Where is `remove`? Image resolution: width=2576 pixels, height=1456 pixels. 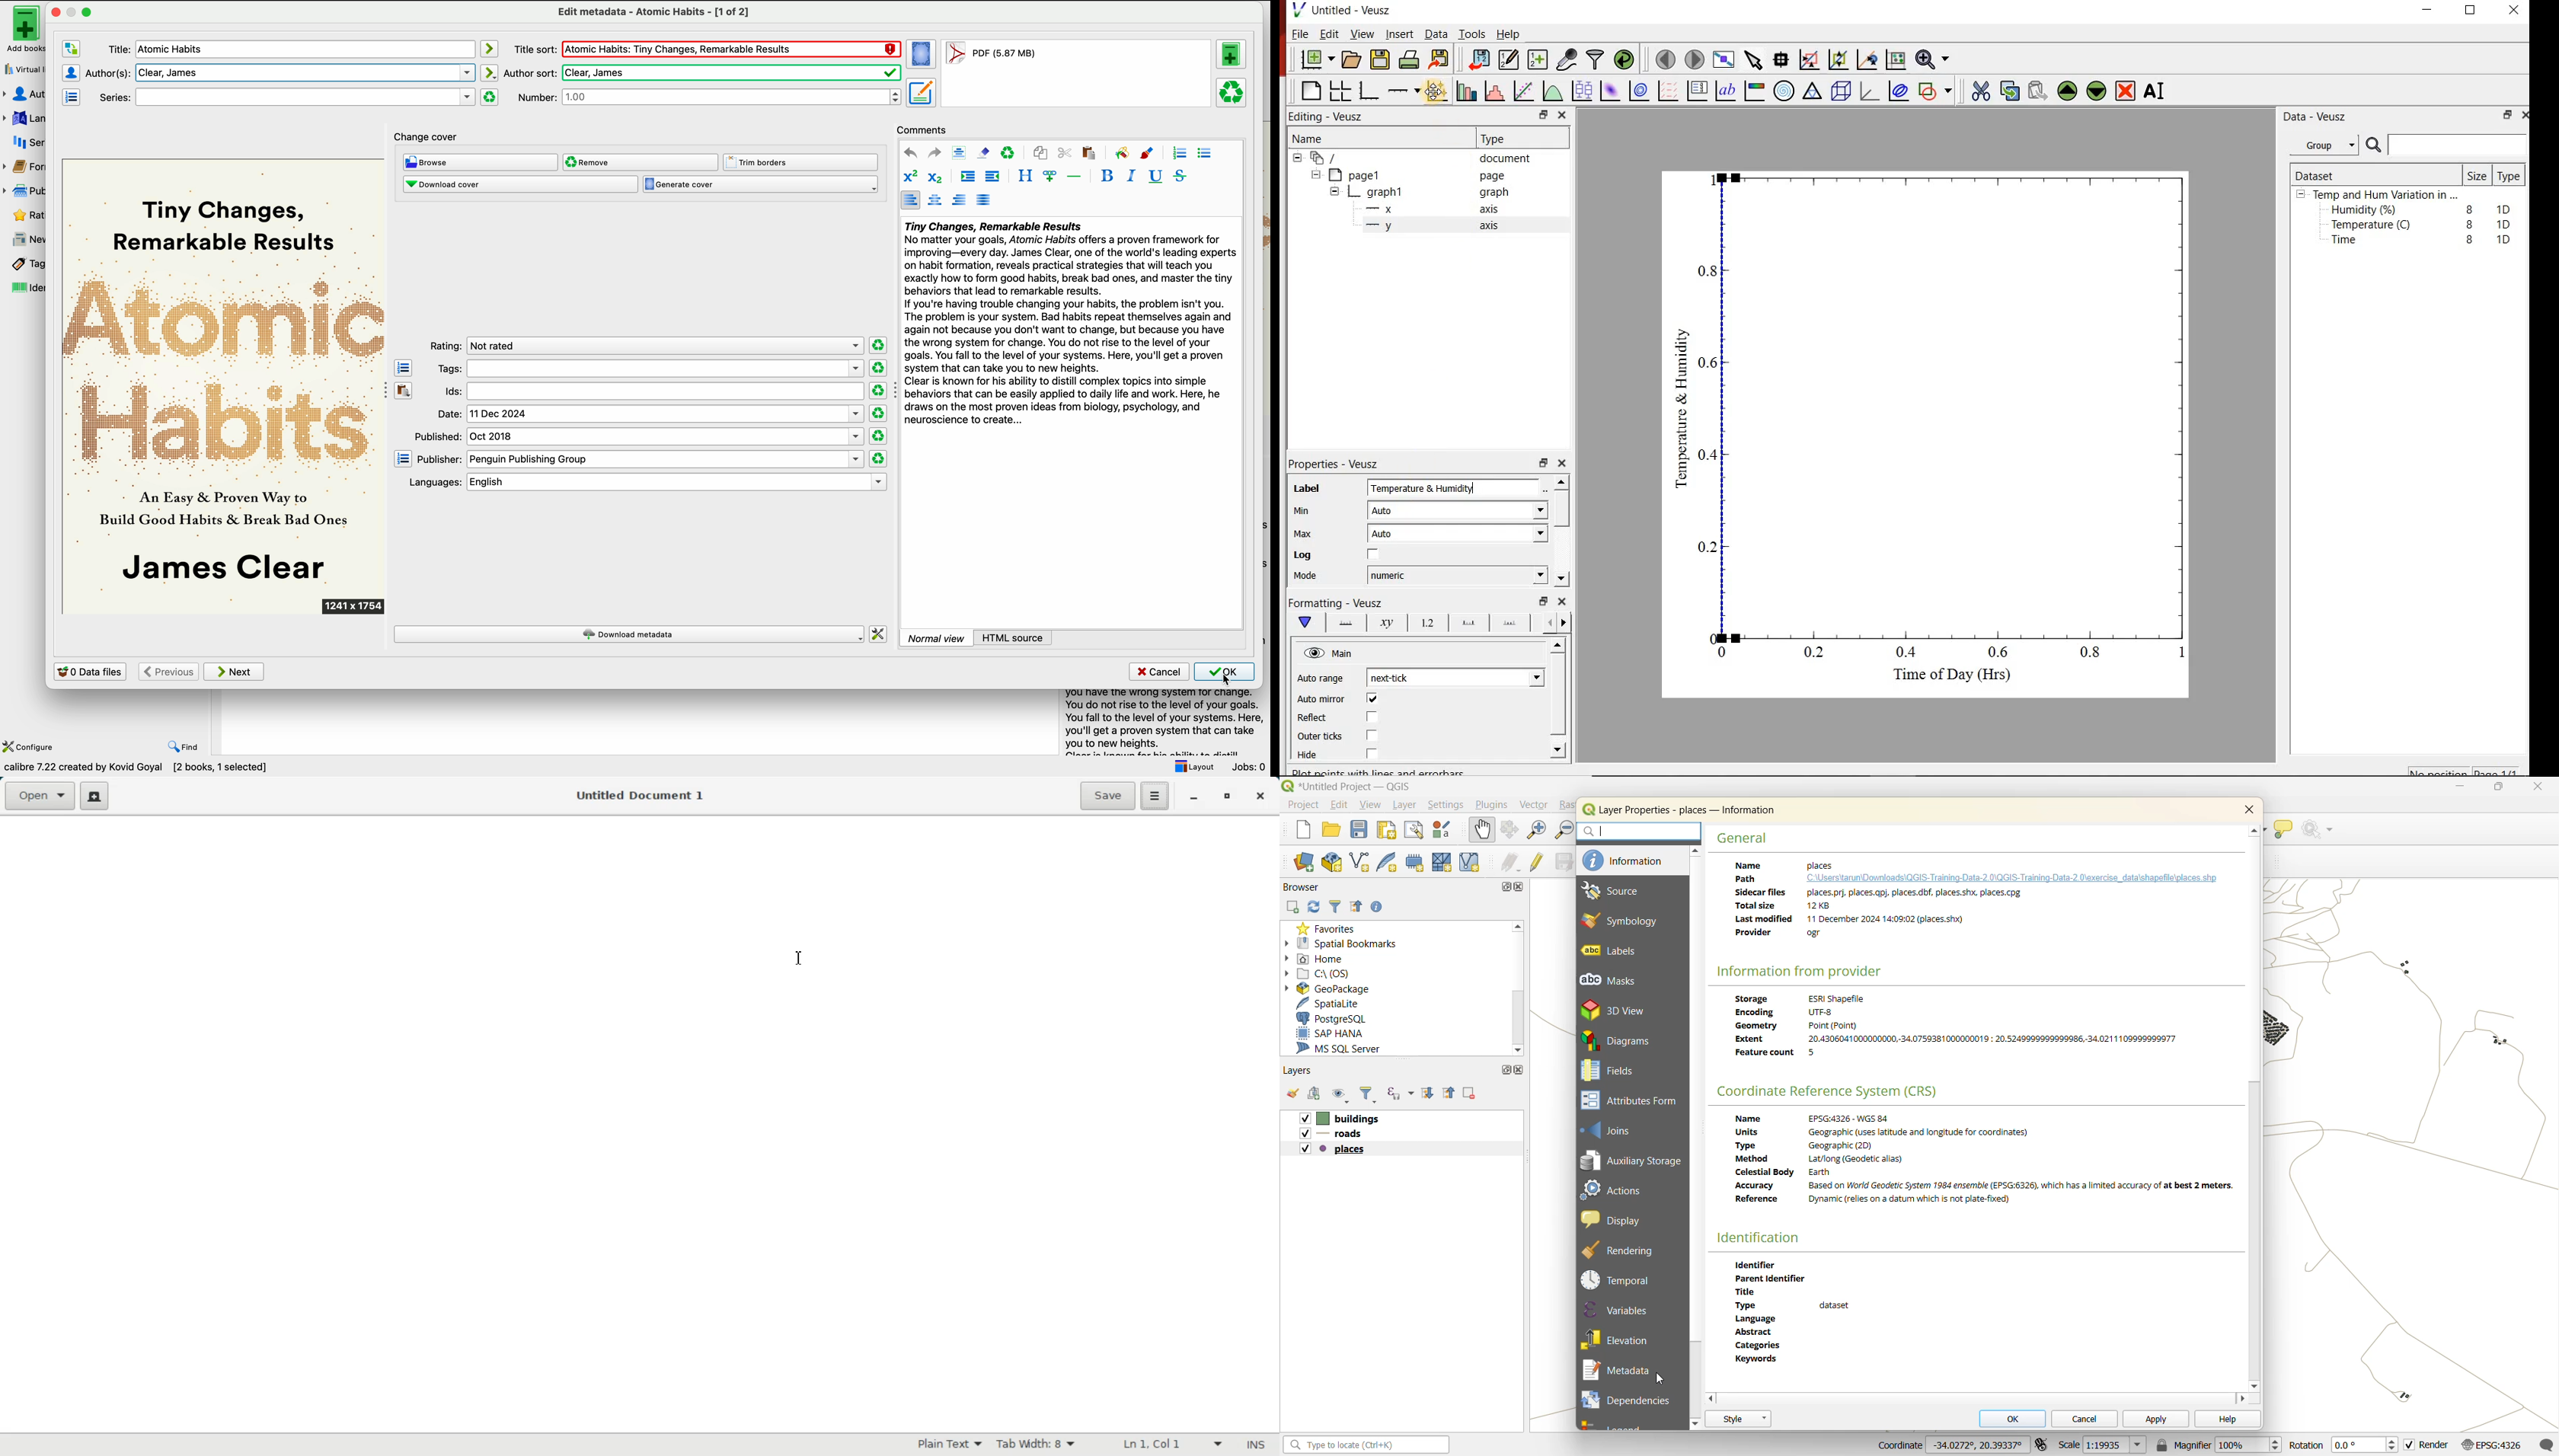 remove is located at coordinates (640, 163).